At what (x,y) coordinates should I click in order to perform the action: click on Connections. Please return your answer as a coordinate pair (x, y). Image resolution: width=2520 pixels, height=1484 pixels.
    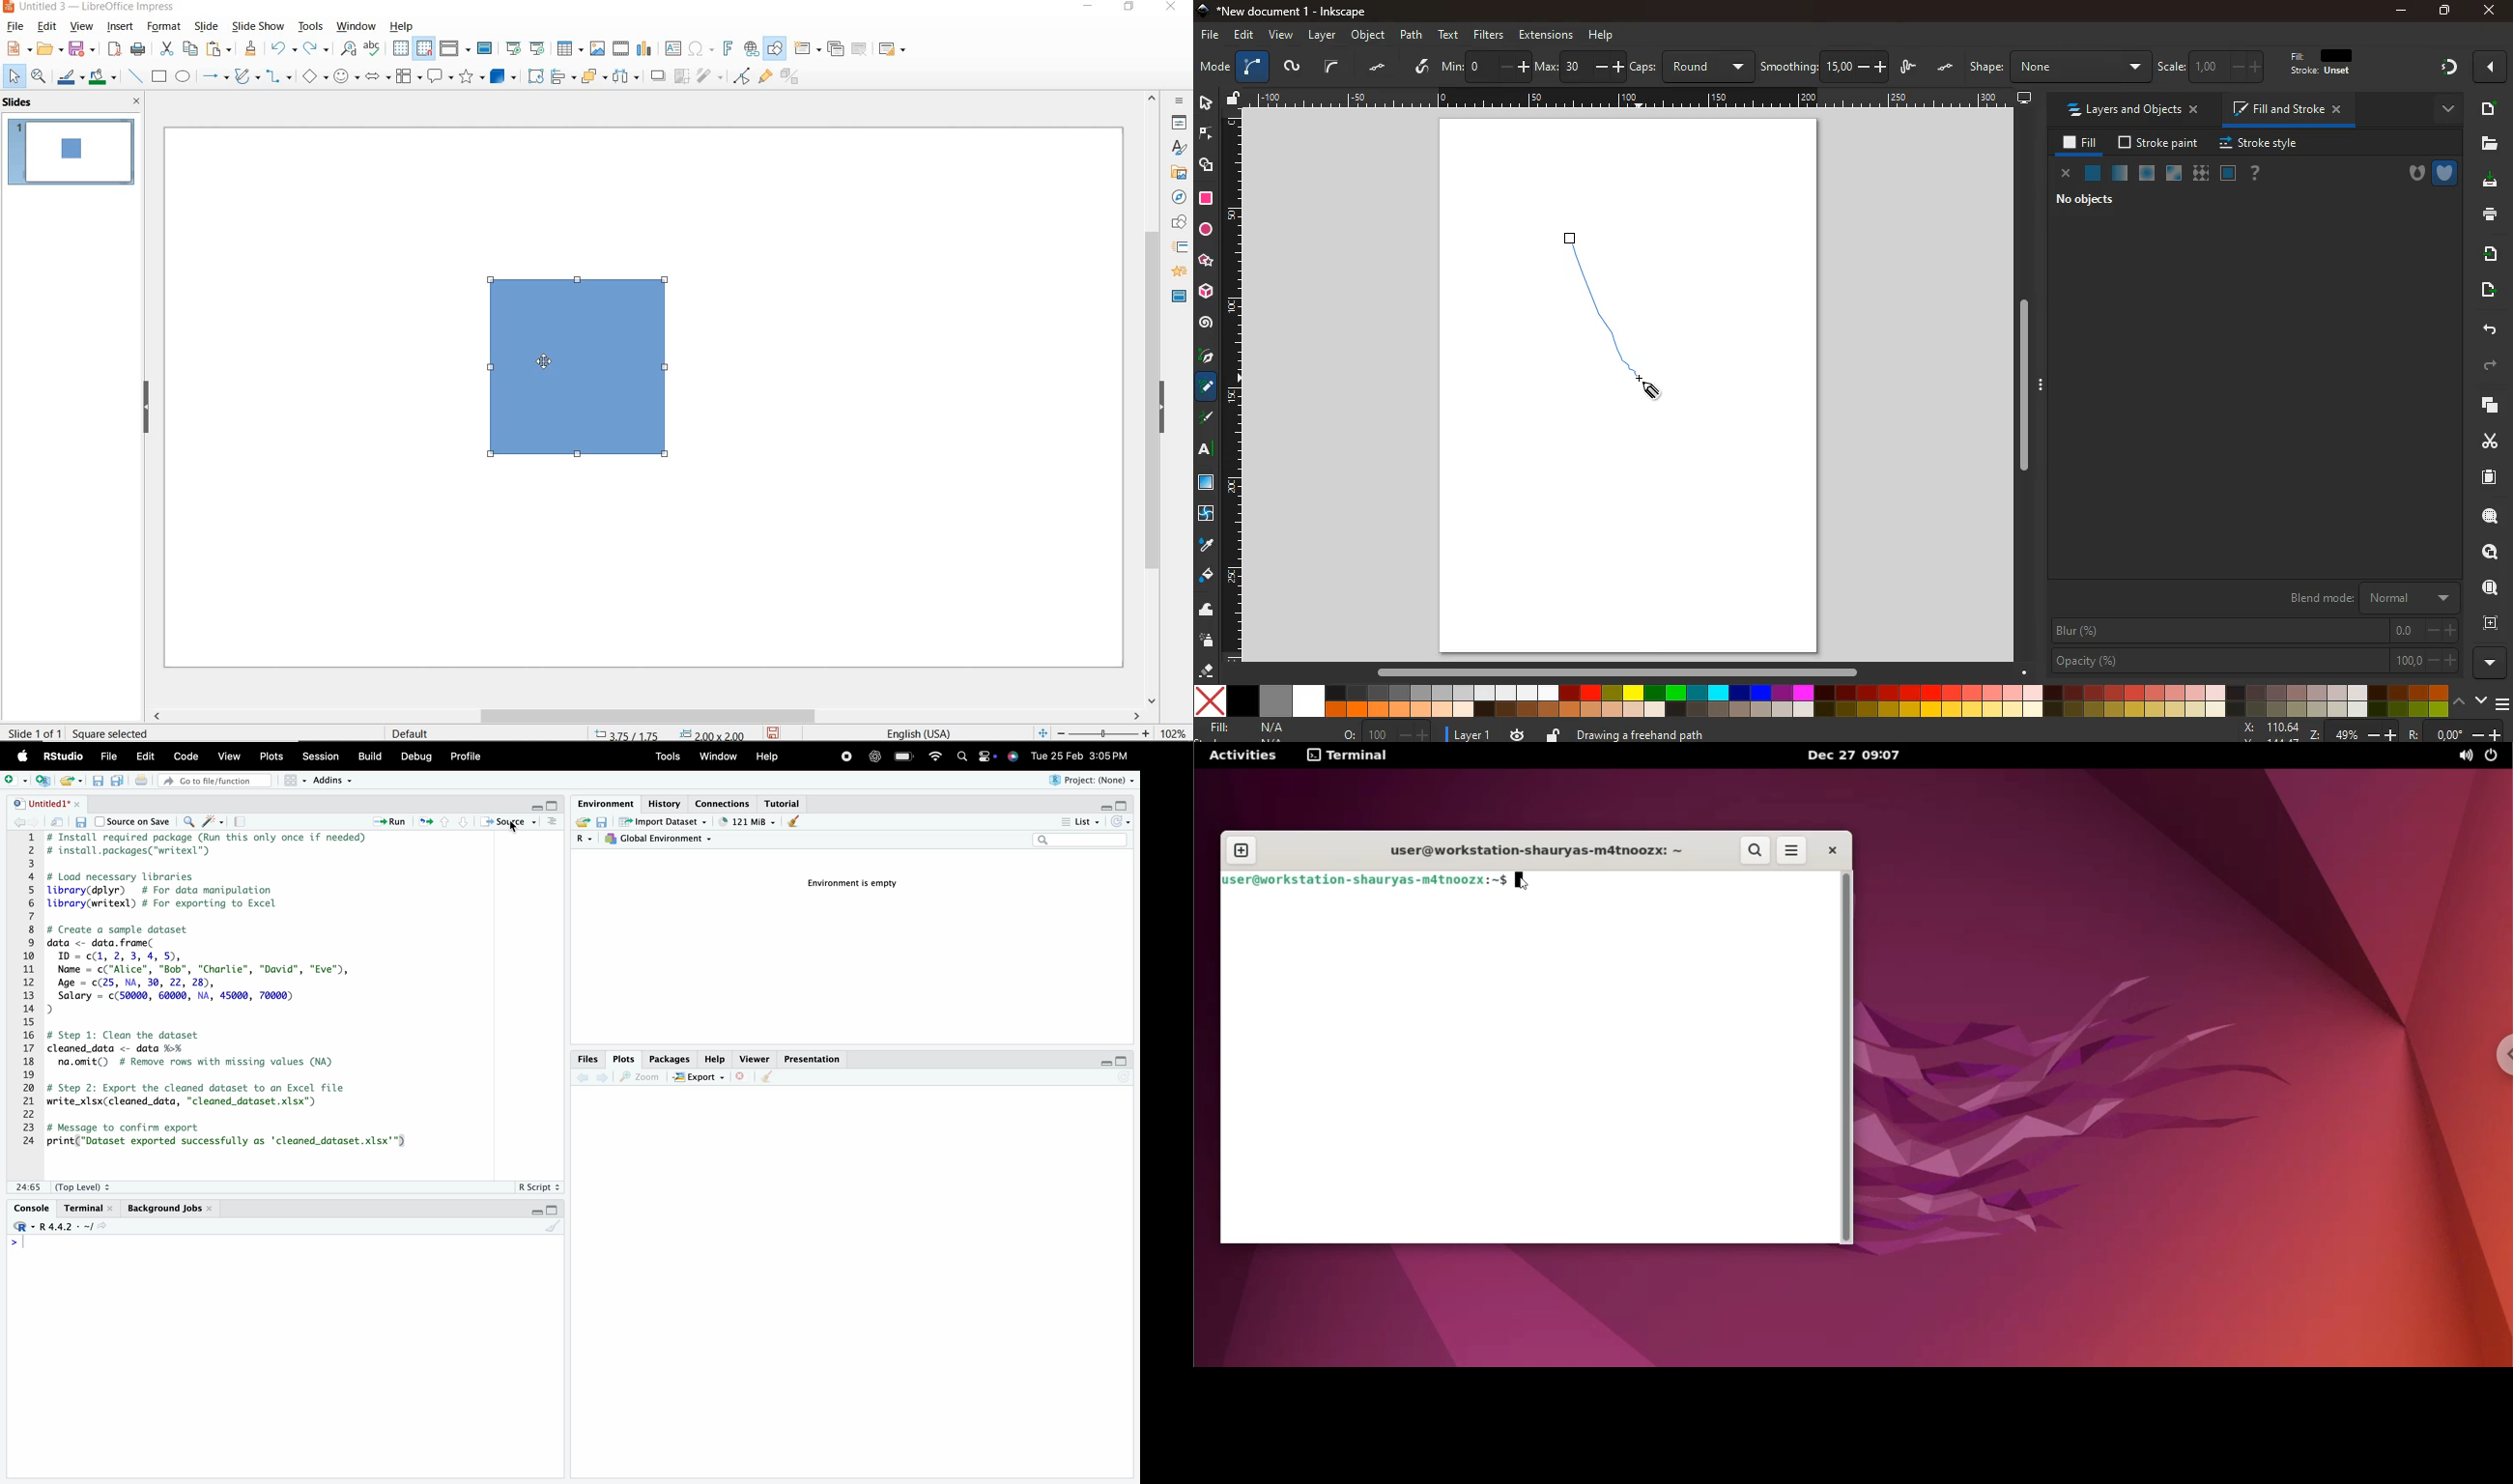
    Looking at the image, I should click on (726, 803).